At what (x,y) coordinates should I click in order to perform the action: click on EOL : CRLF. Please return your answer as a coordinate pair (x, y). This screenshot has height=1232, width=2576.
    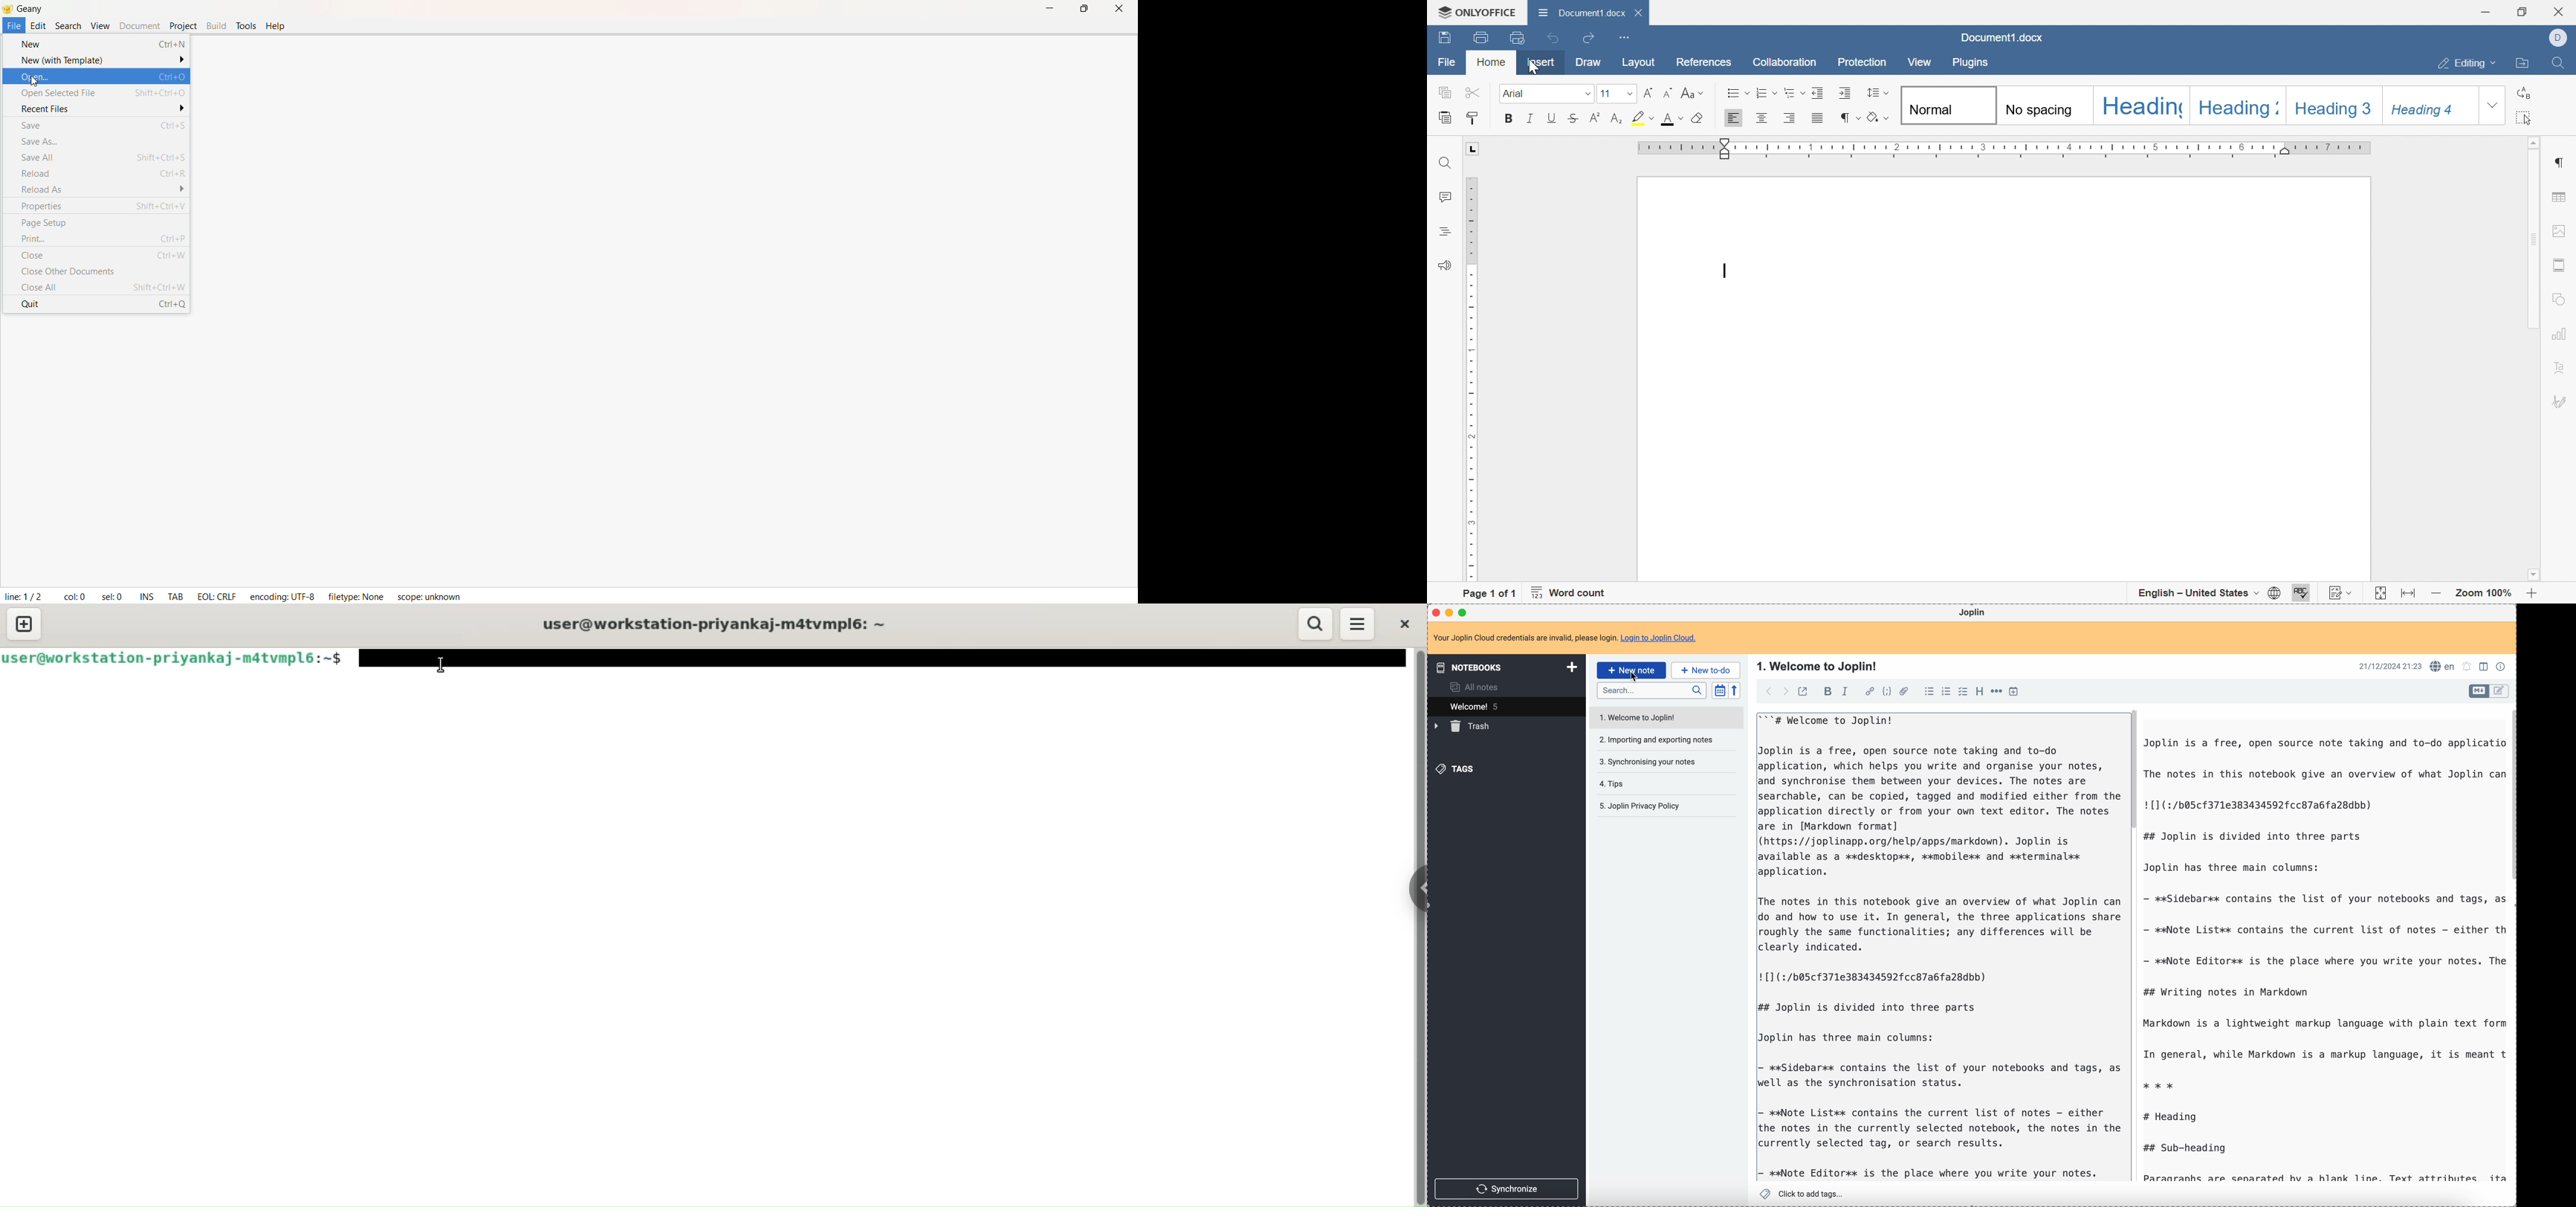
    Looking at the image, I should click on (215, 596).